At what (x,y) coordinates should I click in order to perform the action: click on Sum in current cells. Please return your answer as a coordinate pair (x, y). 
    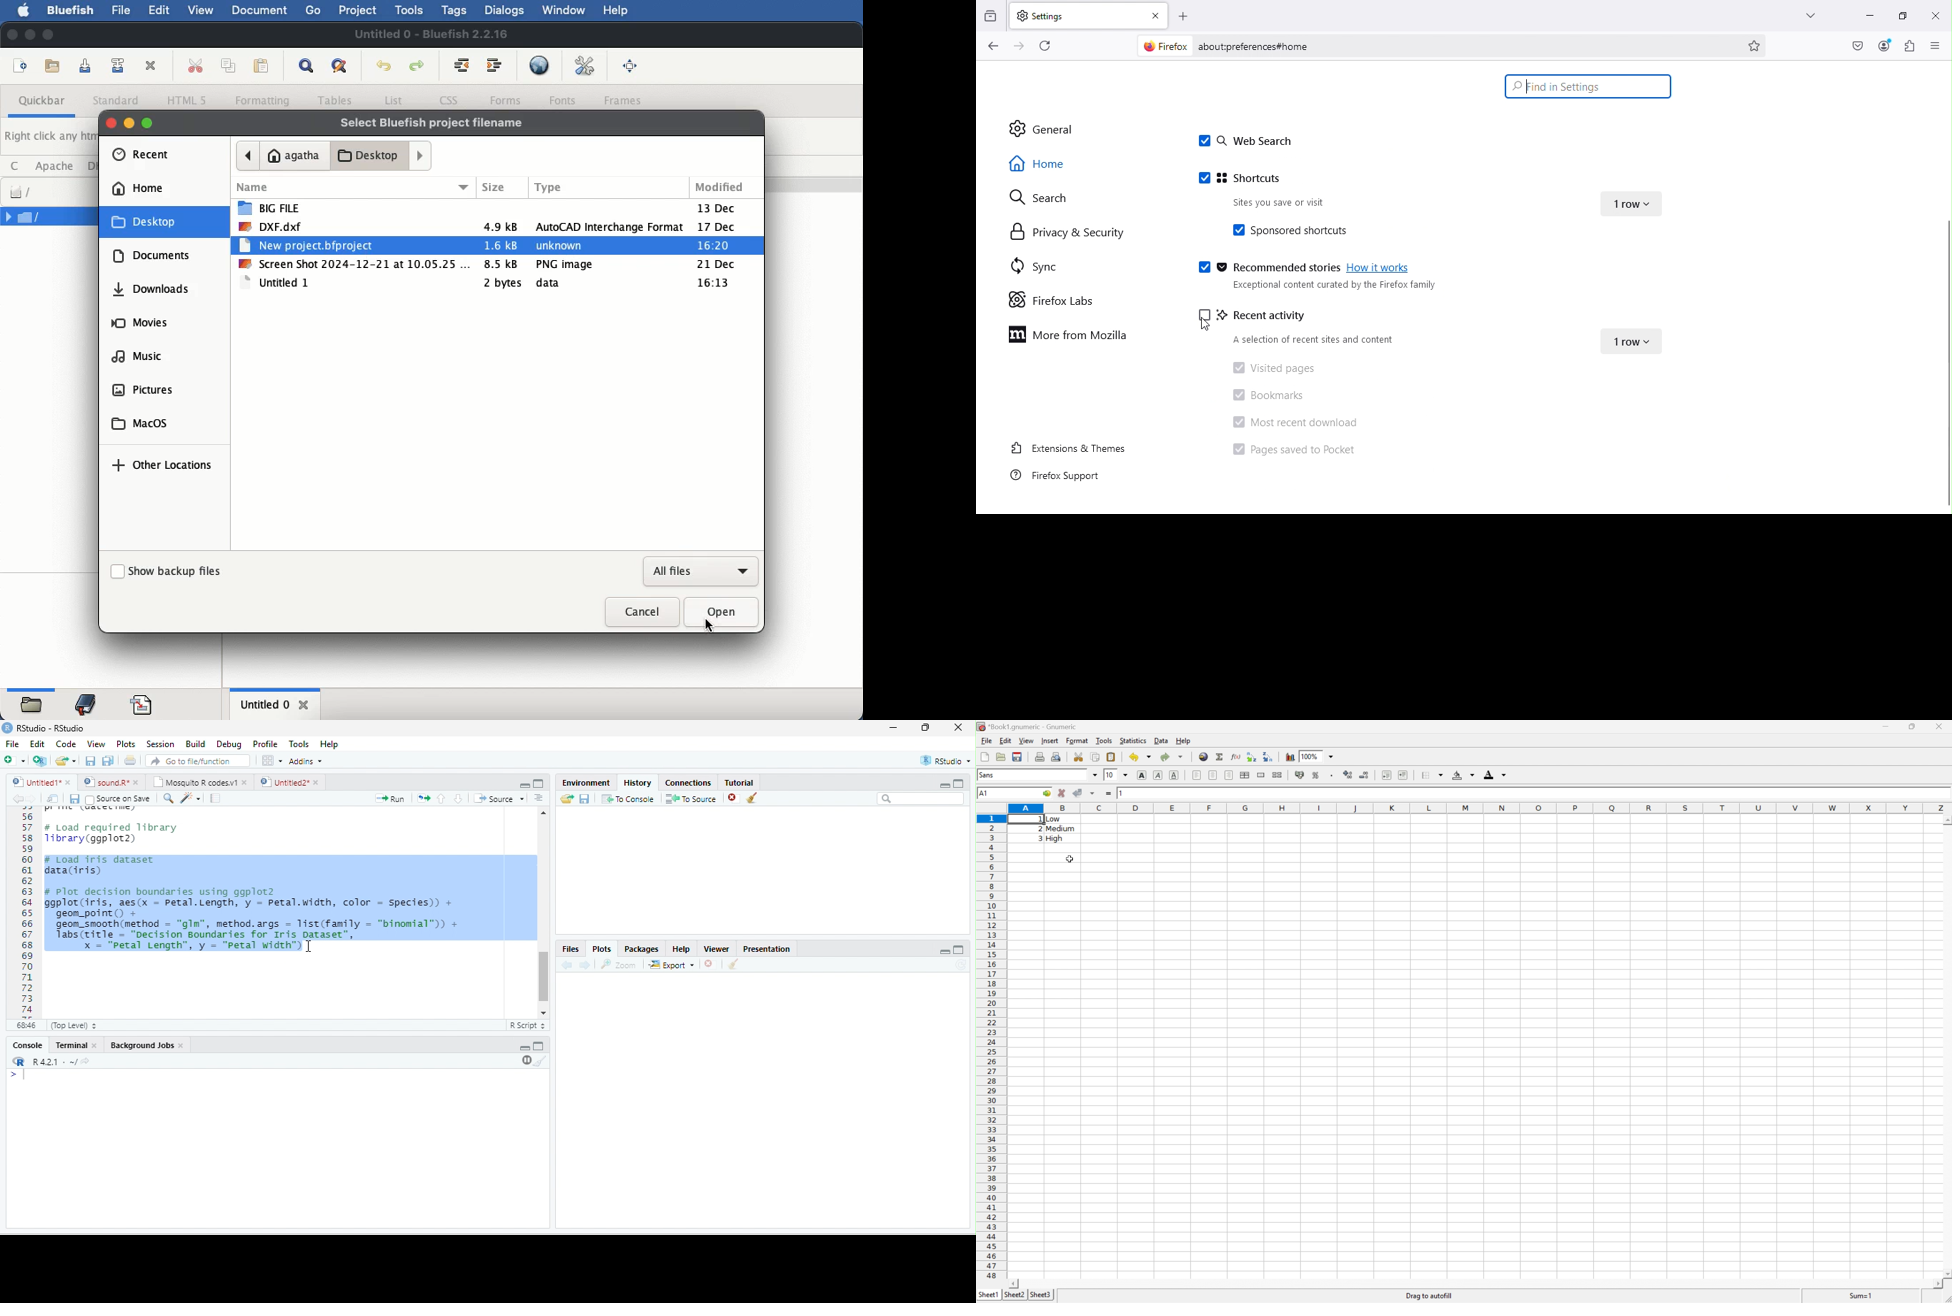
    Looking at the image, I should click on (1220, 756).